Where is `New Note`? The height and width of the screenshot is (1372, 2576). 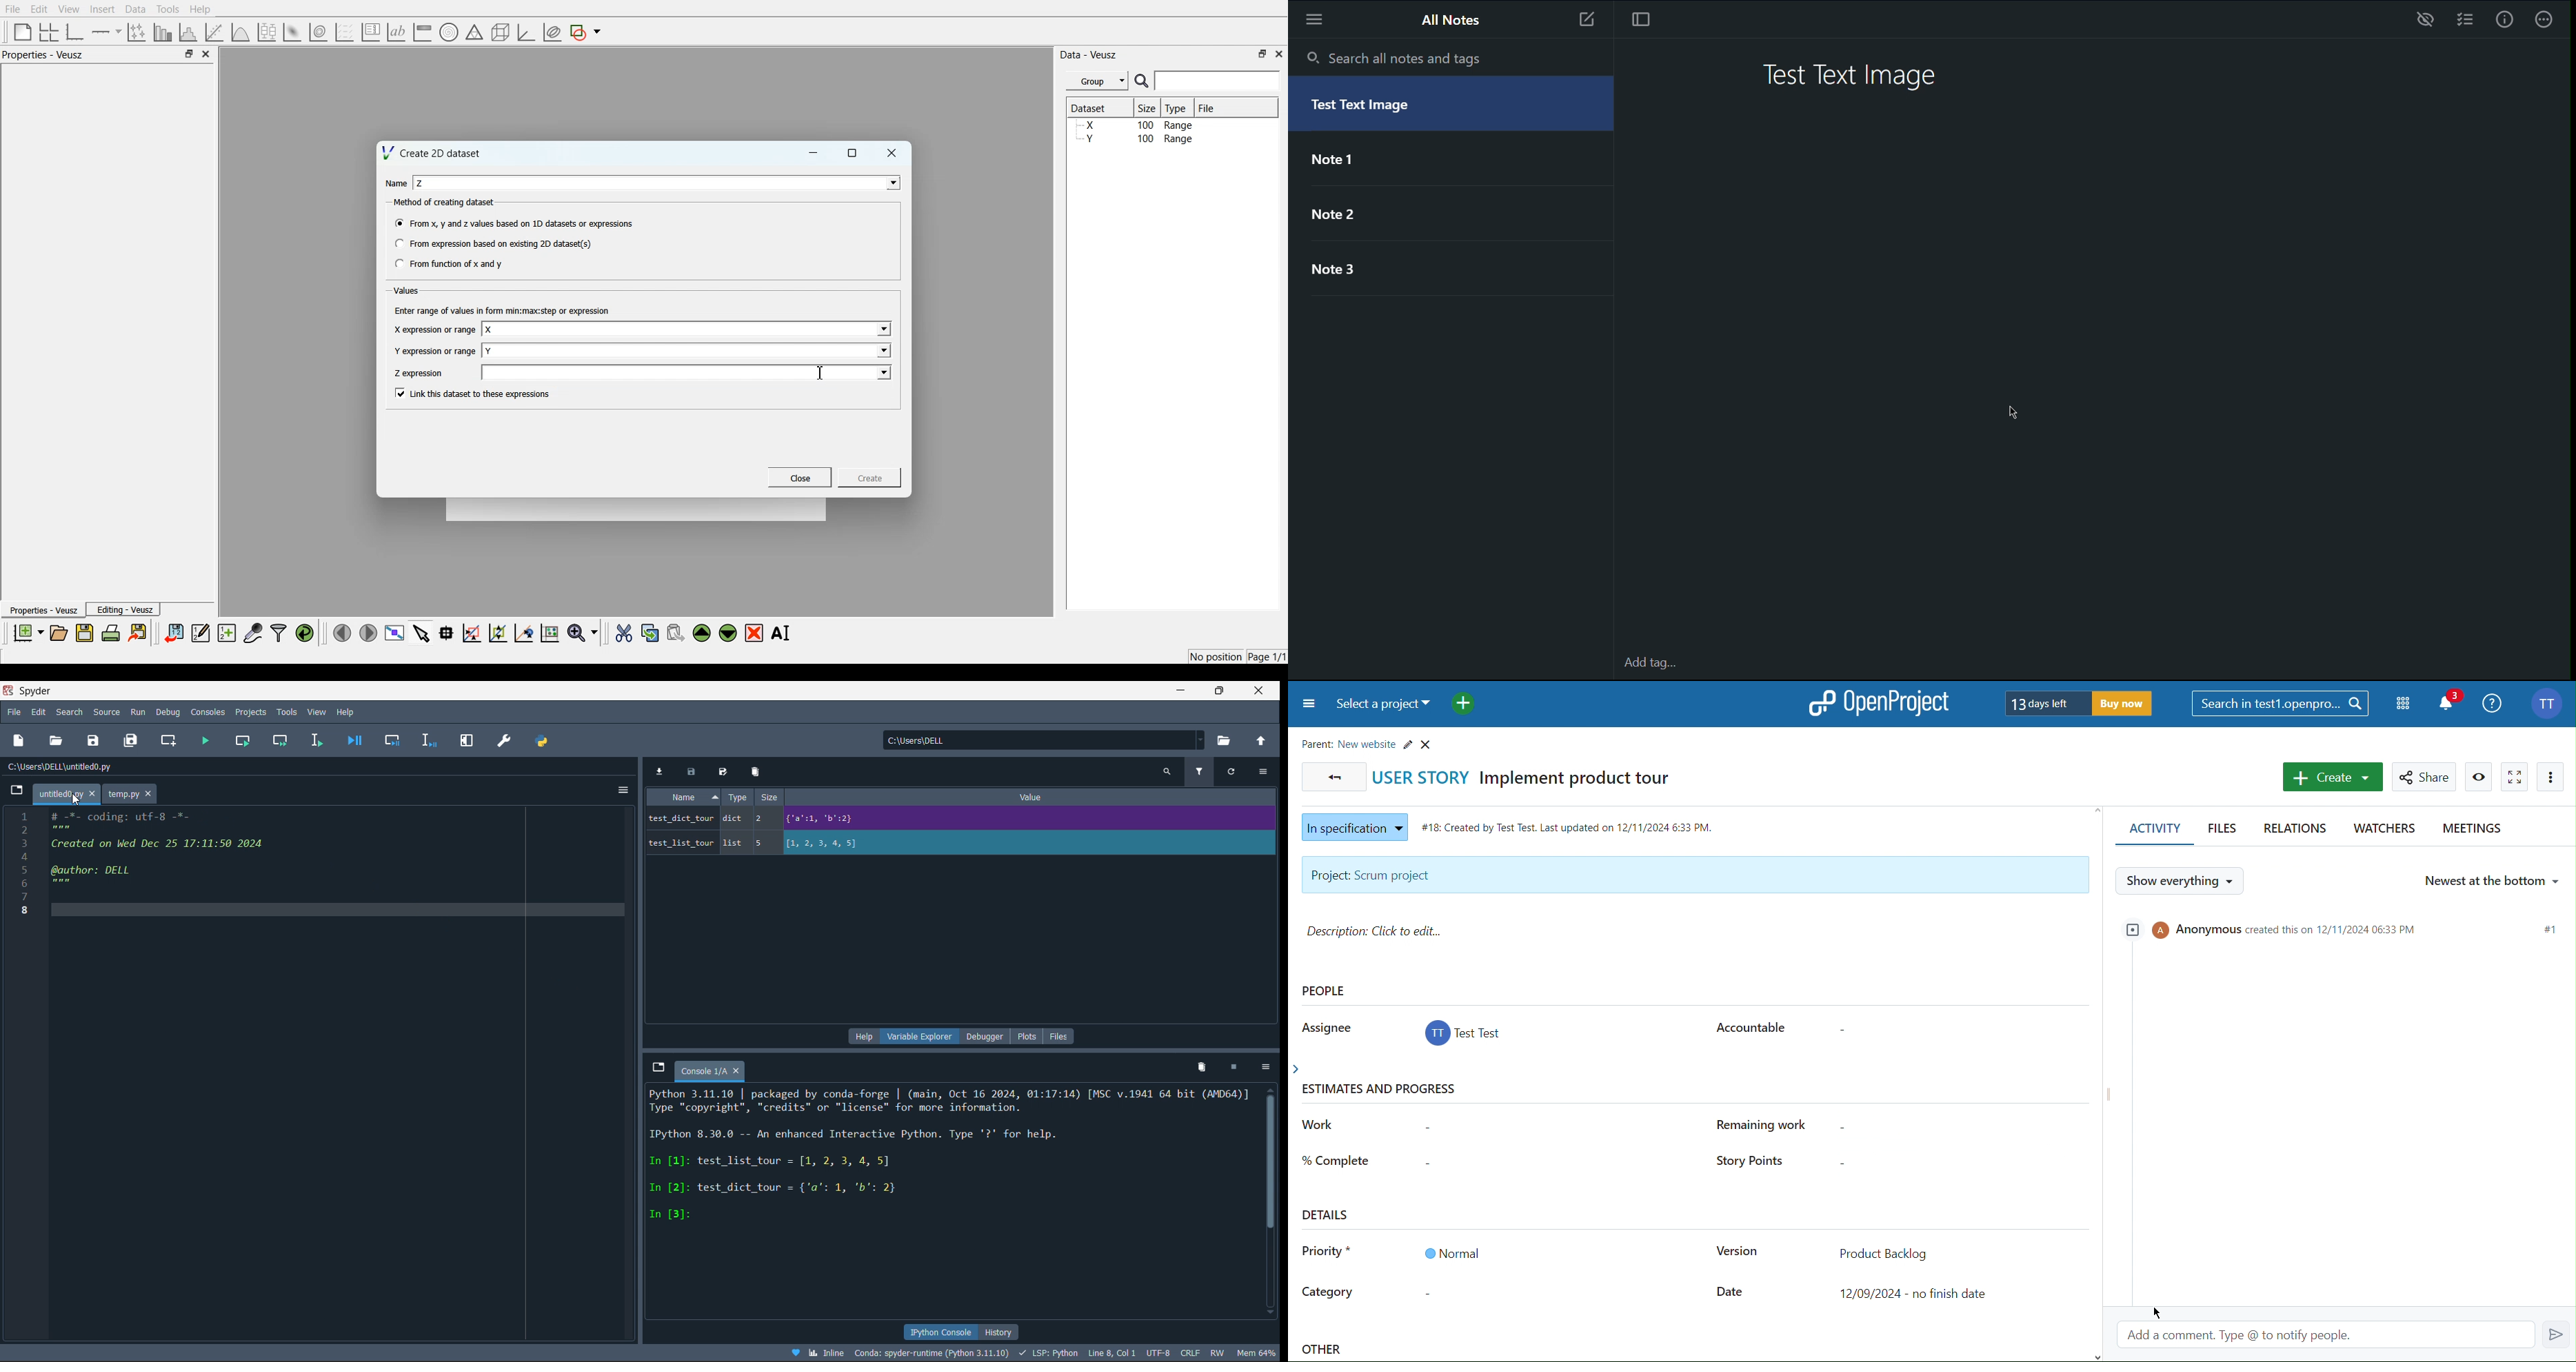
New Note is located at coordinates (1587, 19).